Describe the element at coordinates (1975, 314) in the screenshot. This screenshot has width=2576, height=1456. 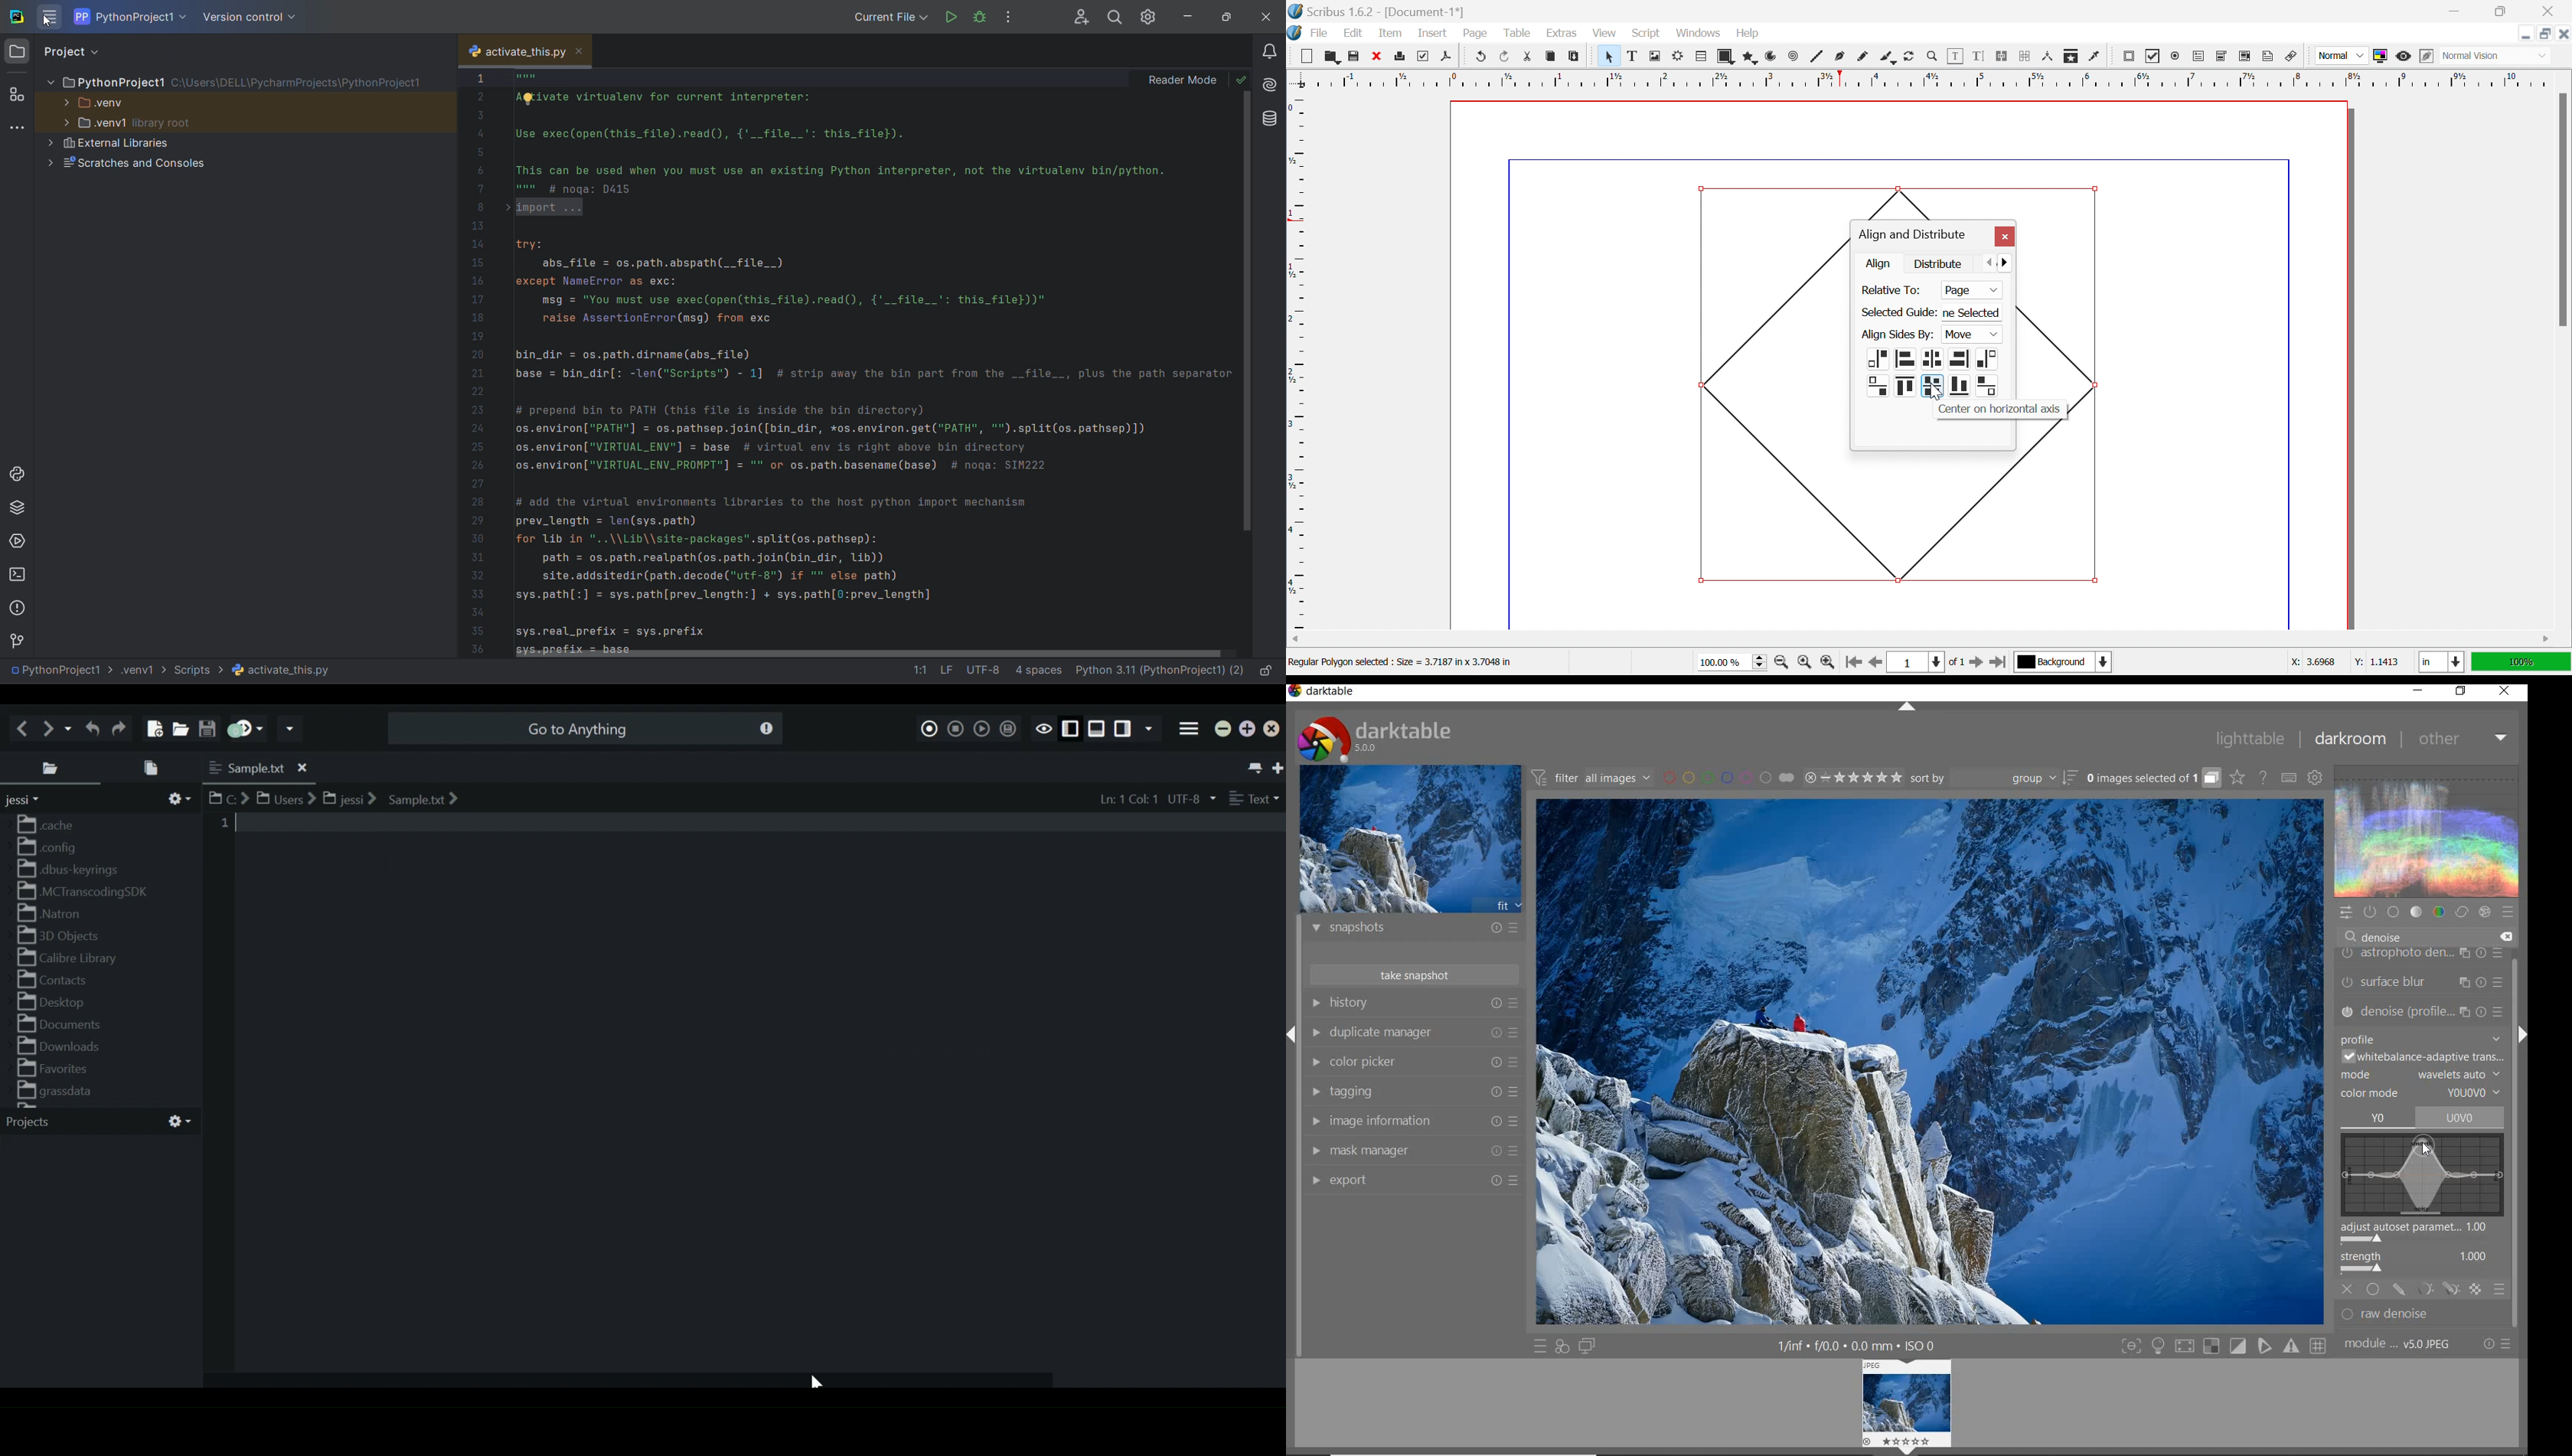
I see `ne Selected` at that location.